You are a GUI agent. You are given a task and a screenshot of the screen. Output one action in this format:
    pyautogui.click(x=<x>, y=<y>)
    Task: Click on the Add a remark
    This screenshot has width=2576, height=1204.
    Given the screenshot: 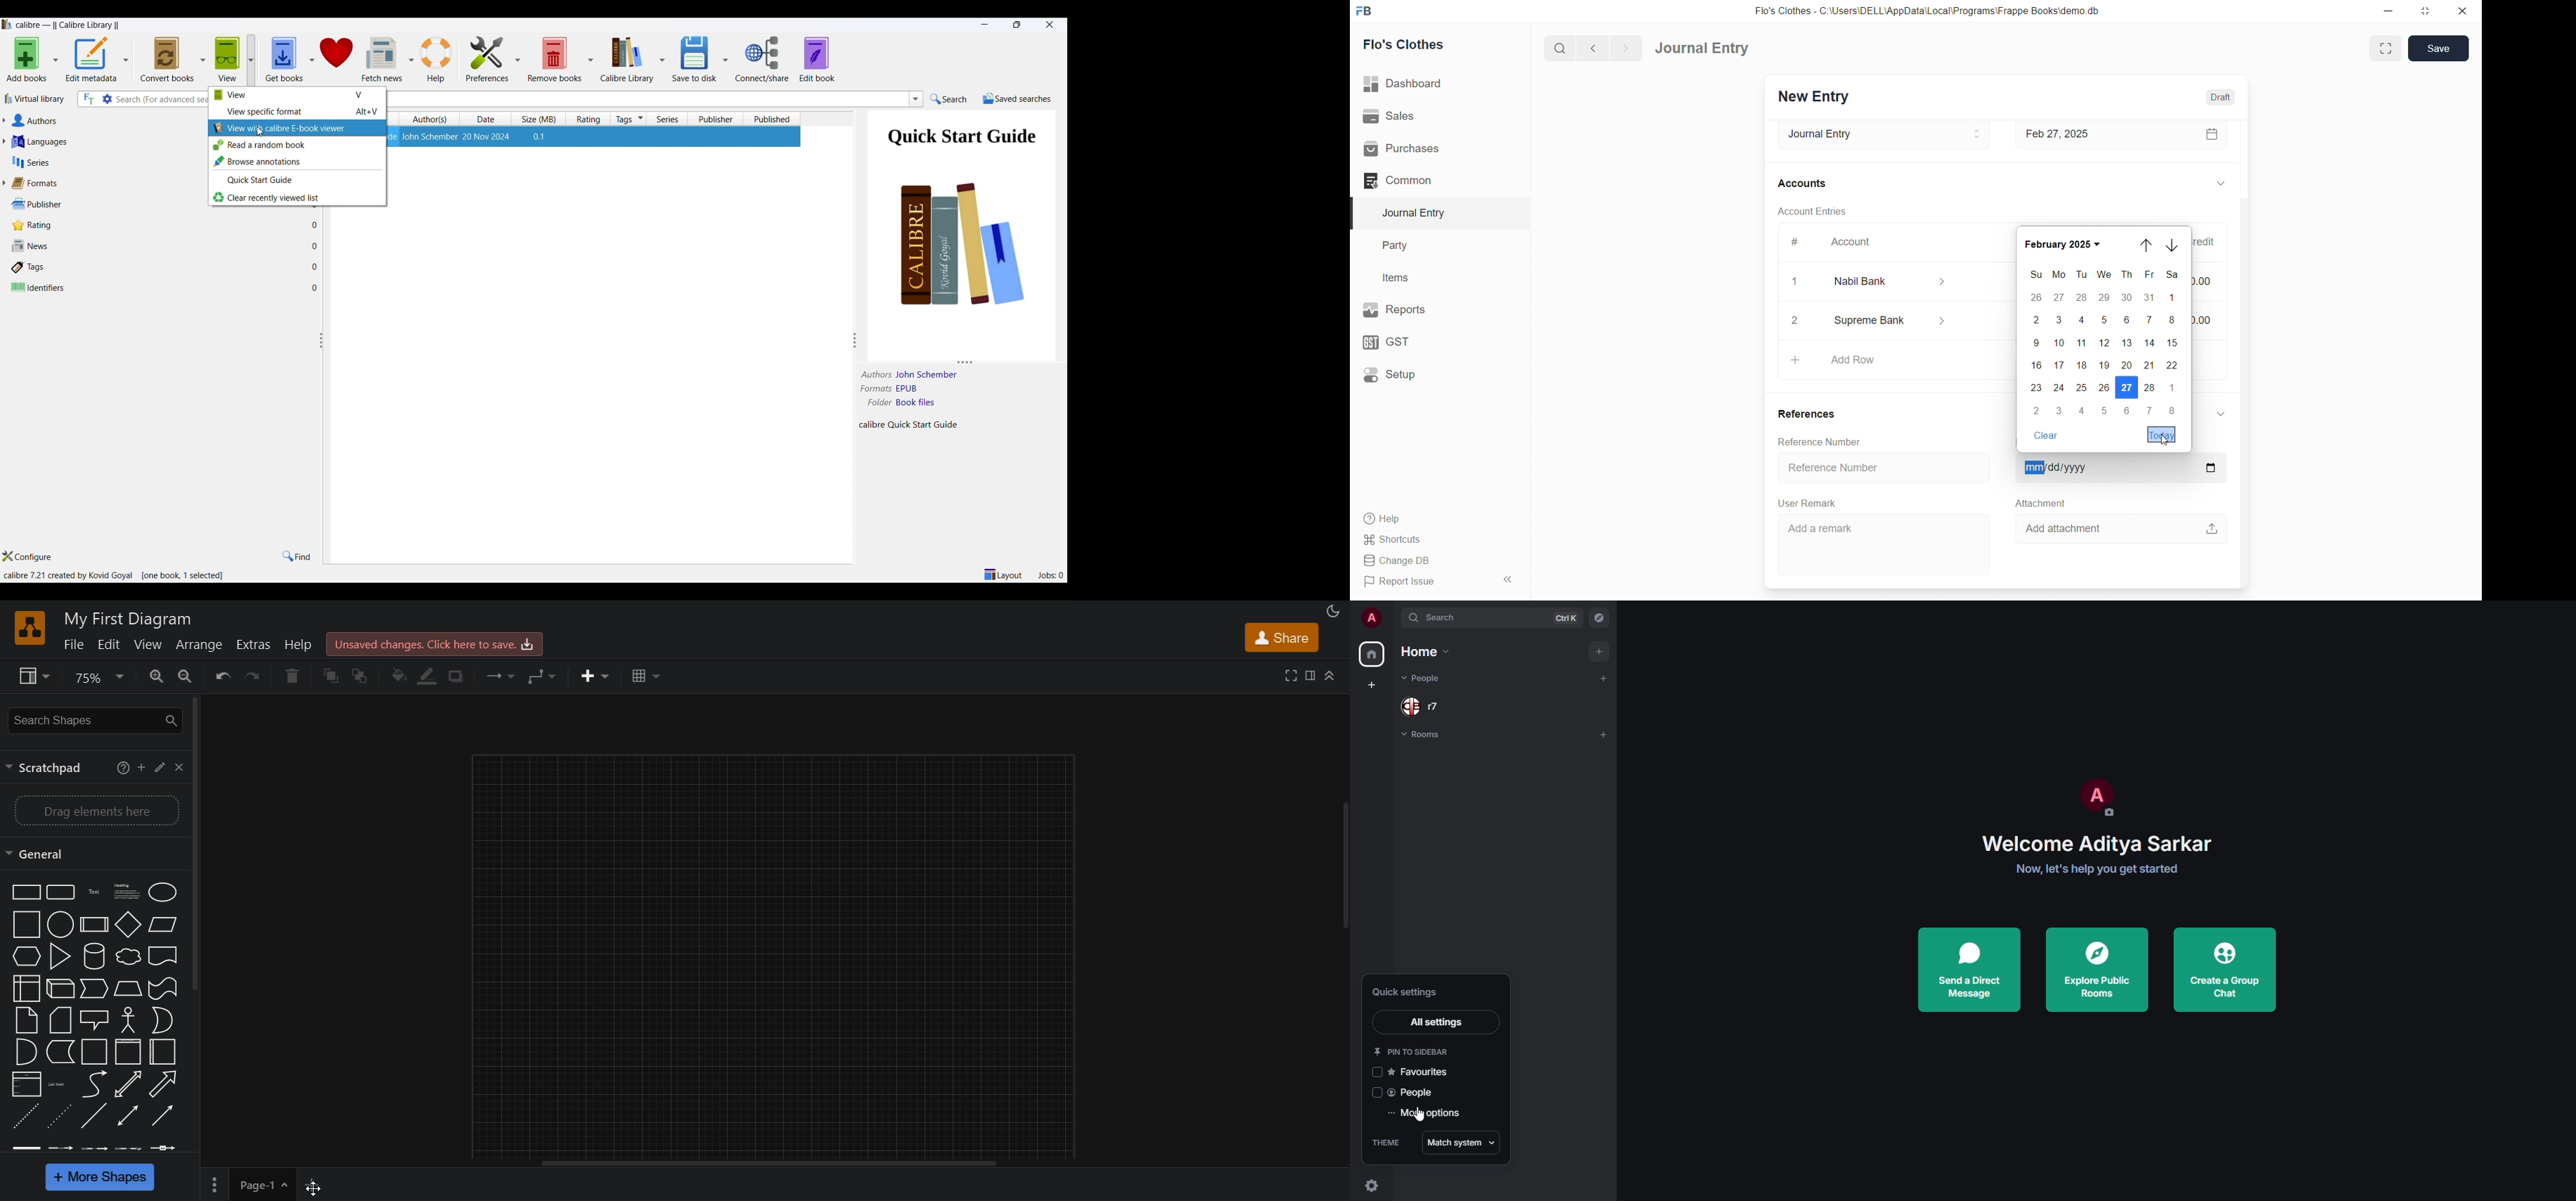 What is the action you would take?
    pyautogui.click(x=1887, y=543)
    